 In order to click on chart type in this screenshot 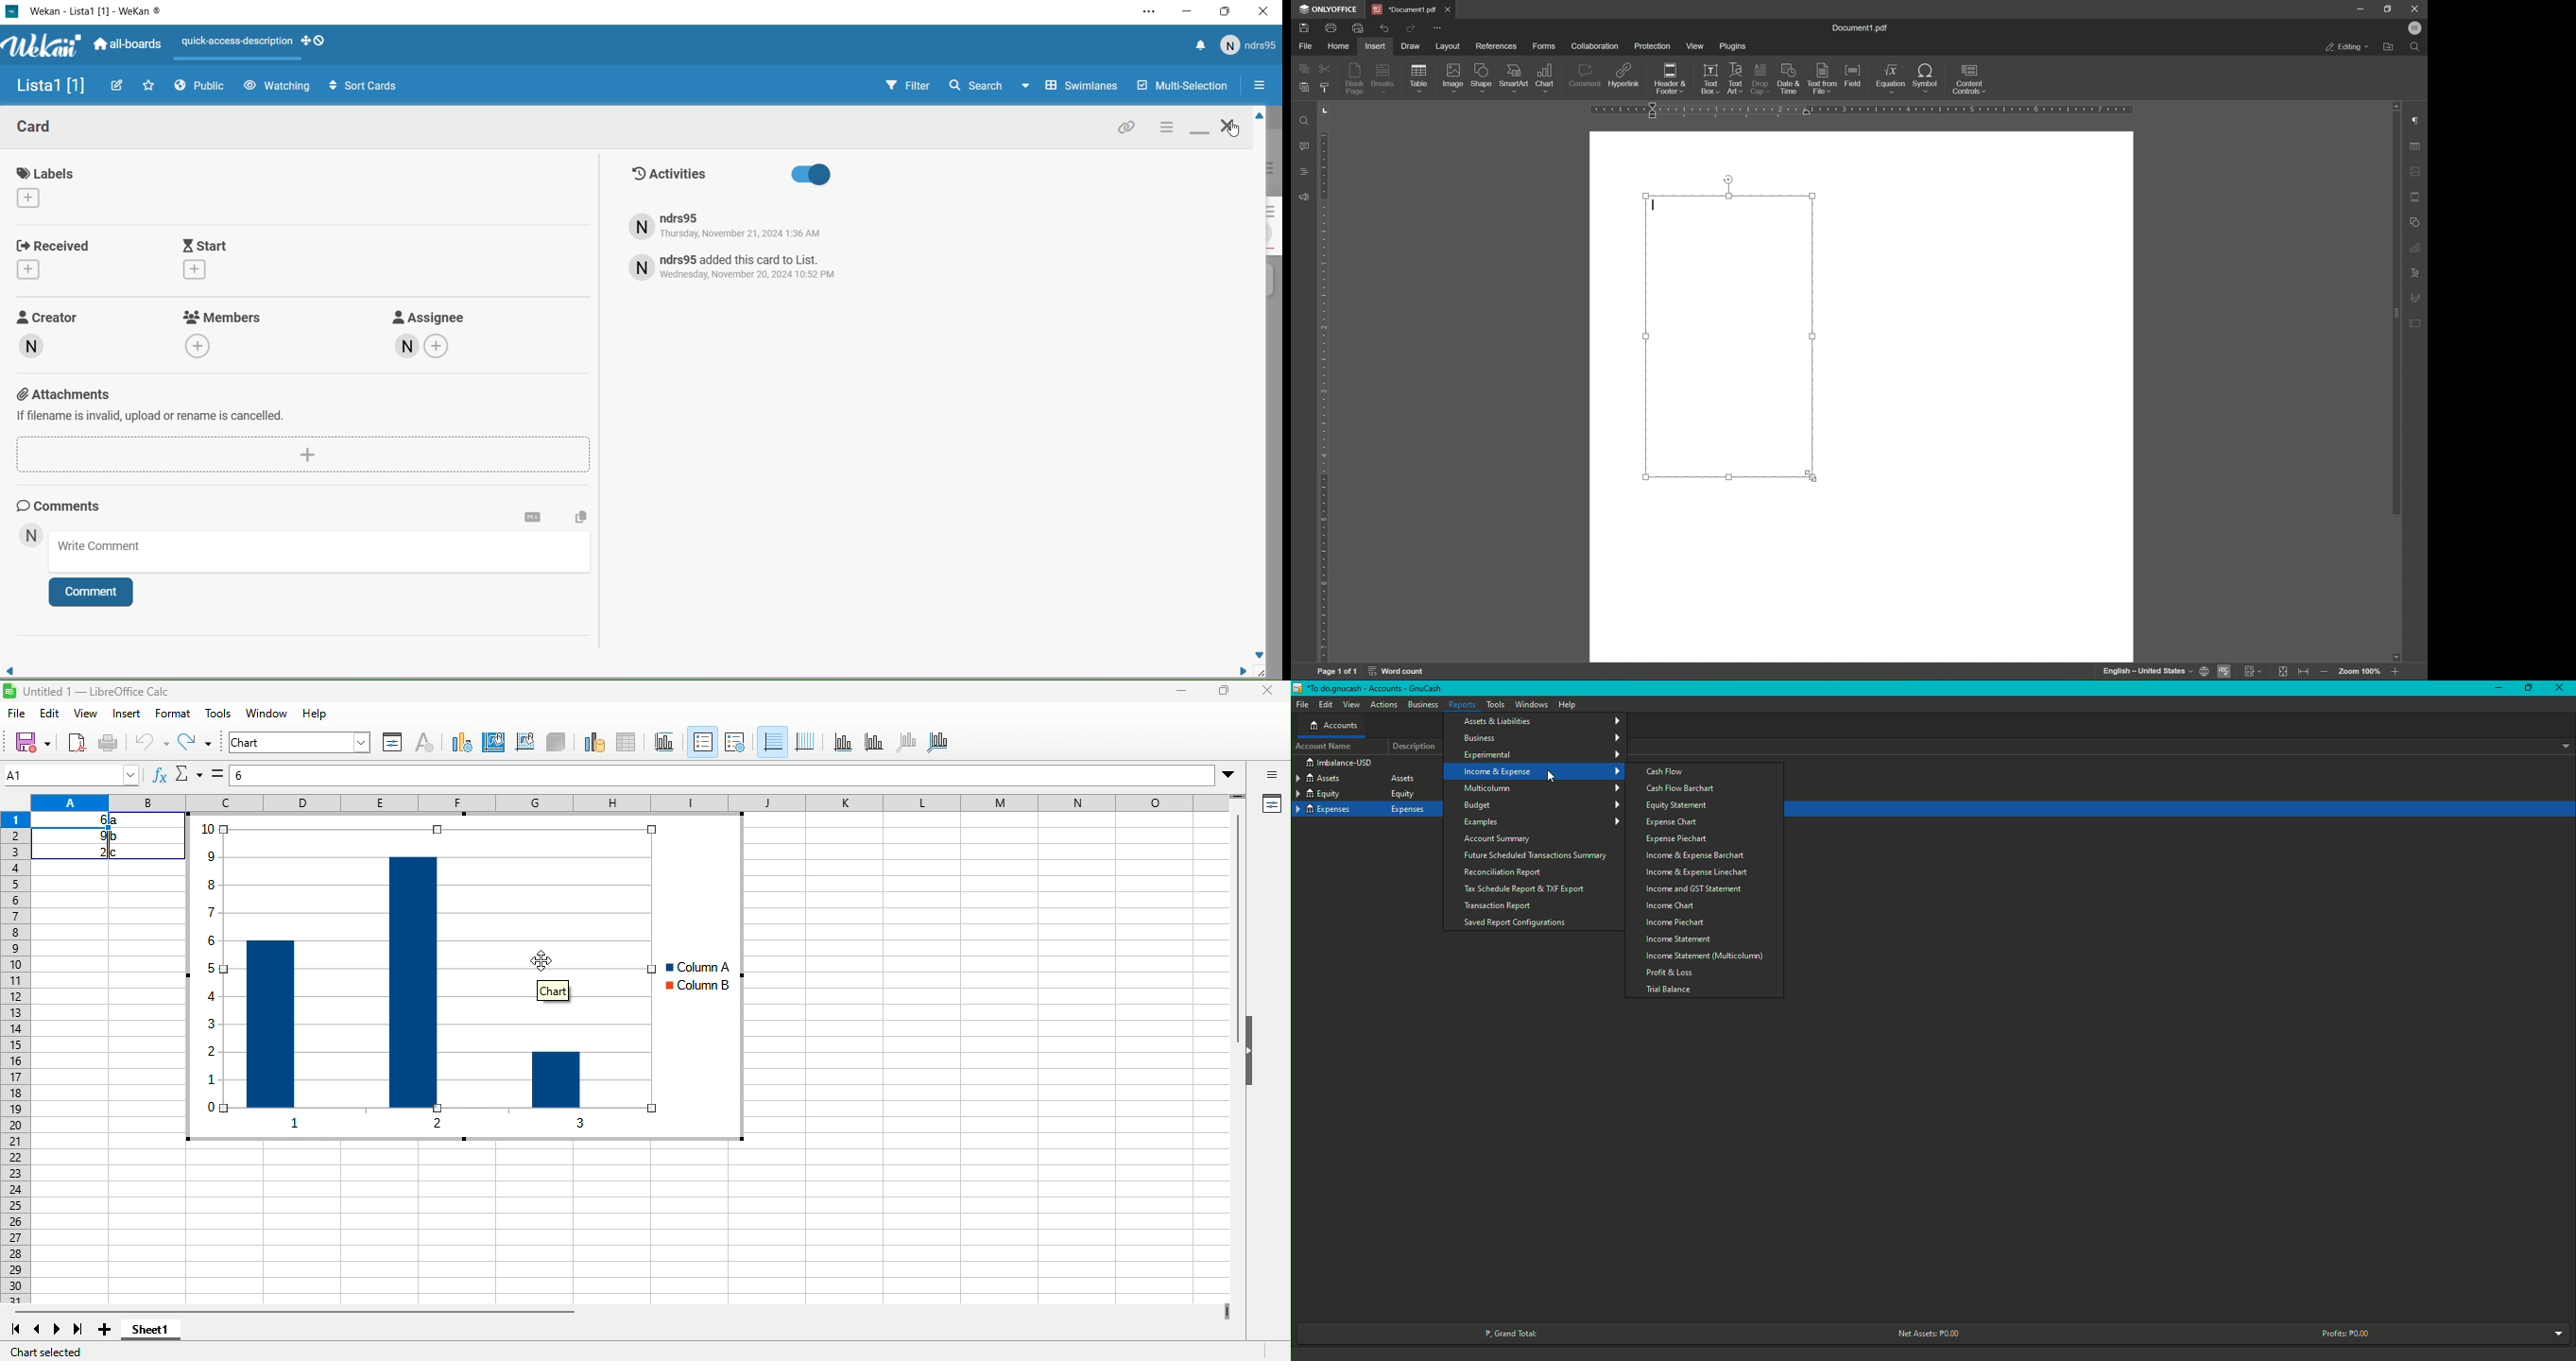, I will do `click(462, 743)`.